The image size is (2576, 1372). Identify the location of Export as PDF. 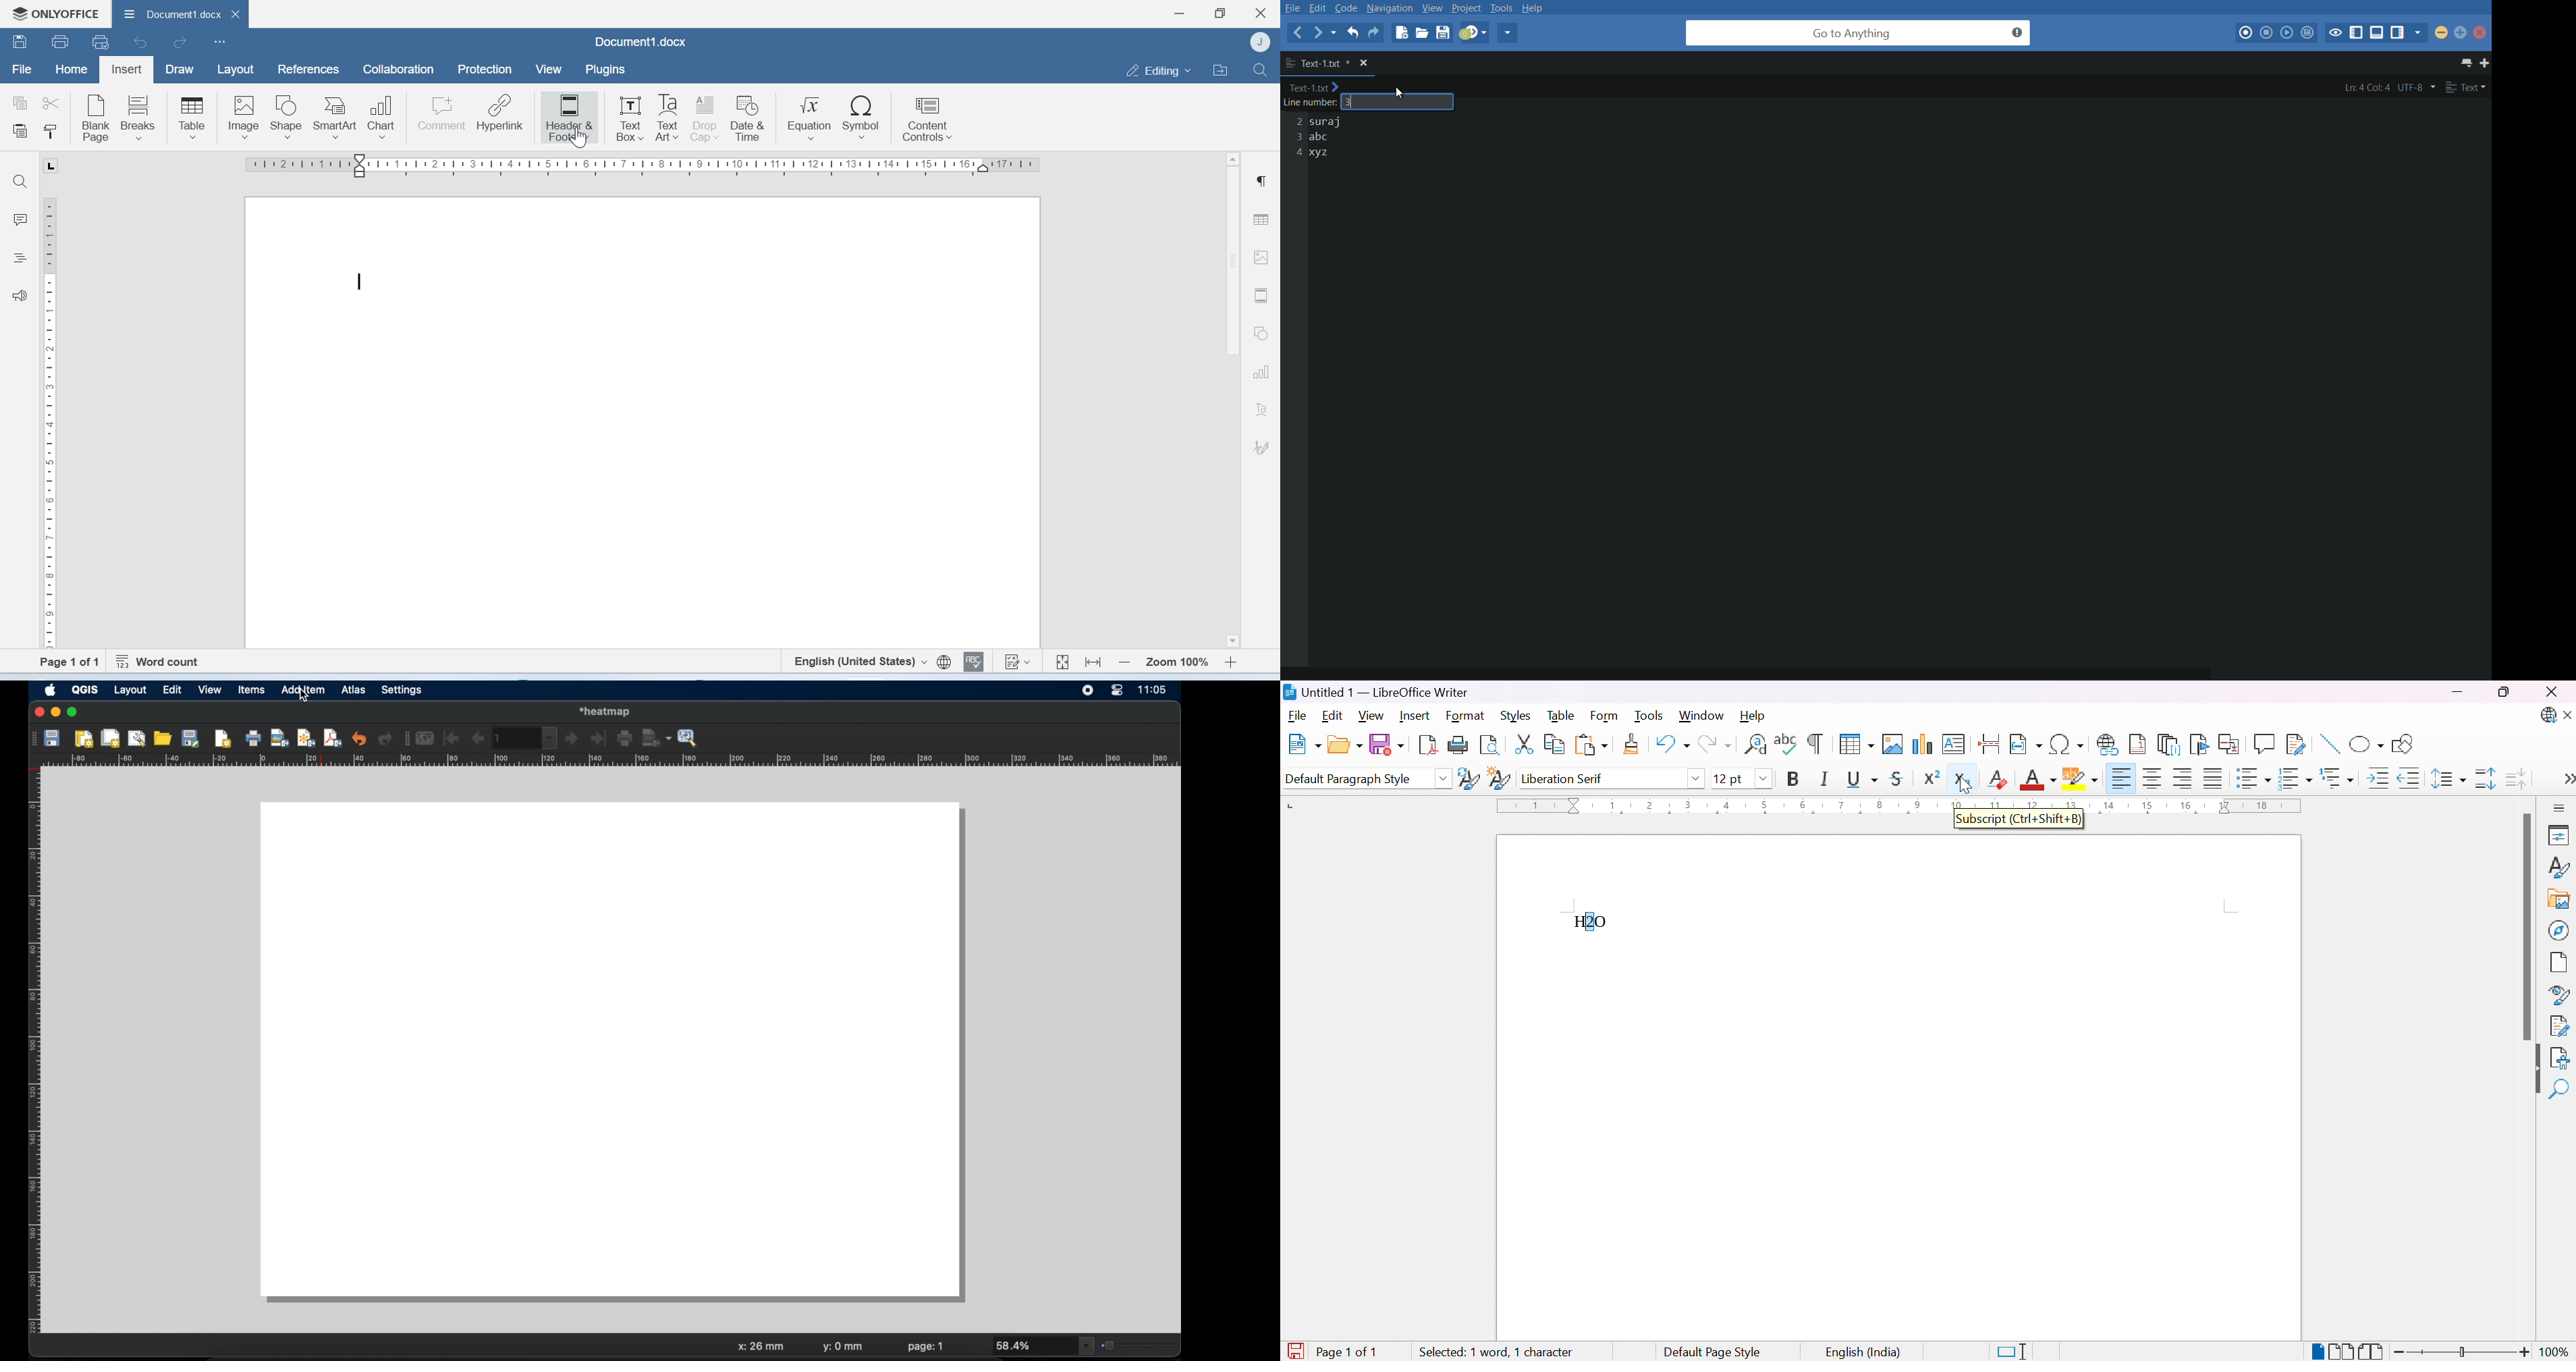
(1427, 744).